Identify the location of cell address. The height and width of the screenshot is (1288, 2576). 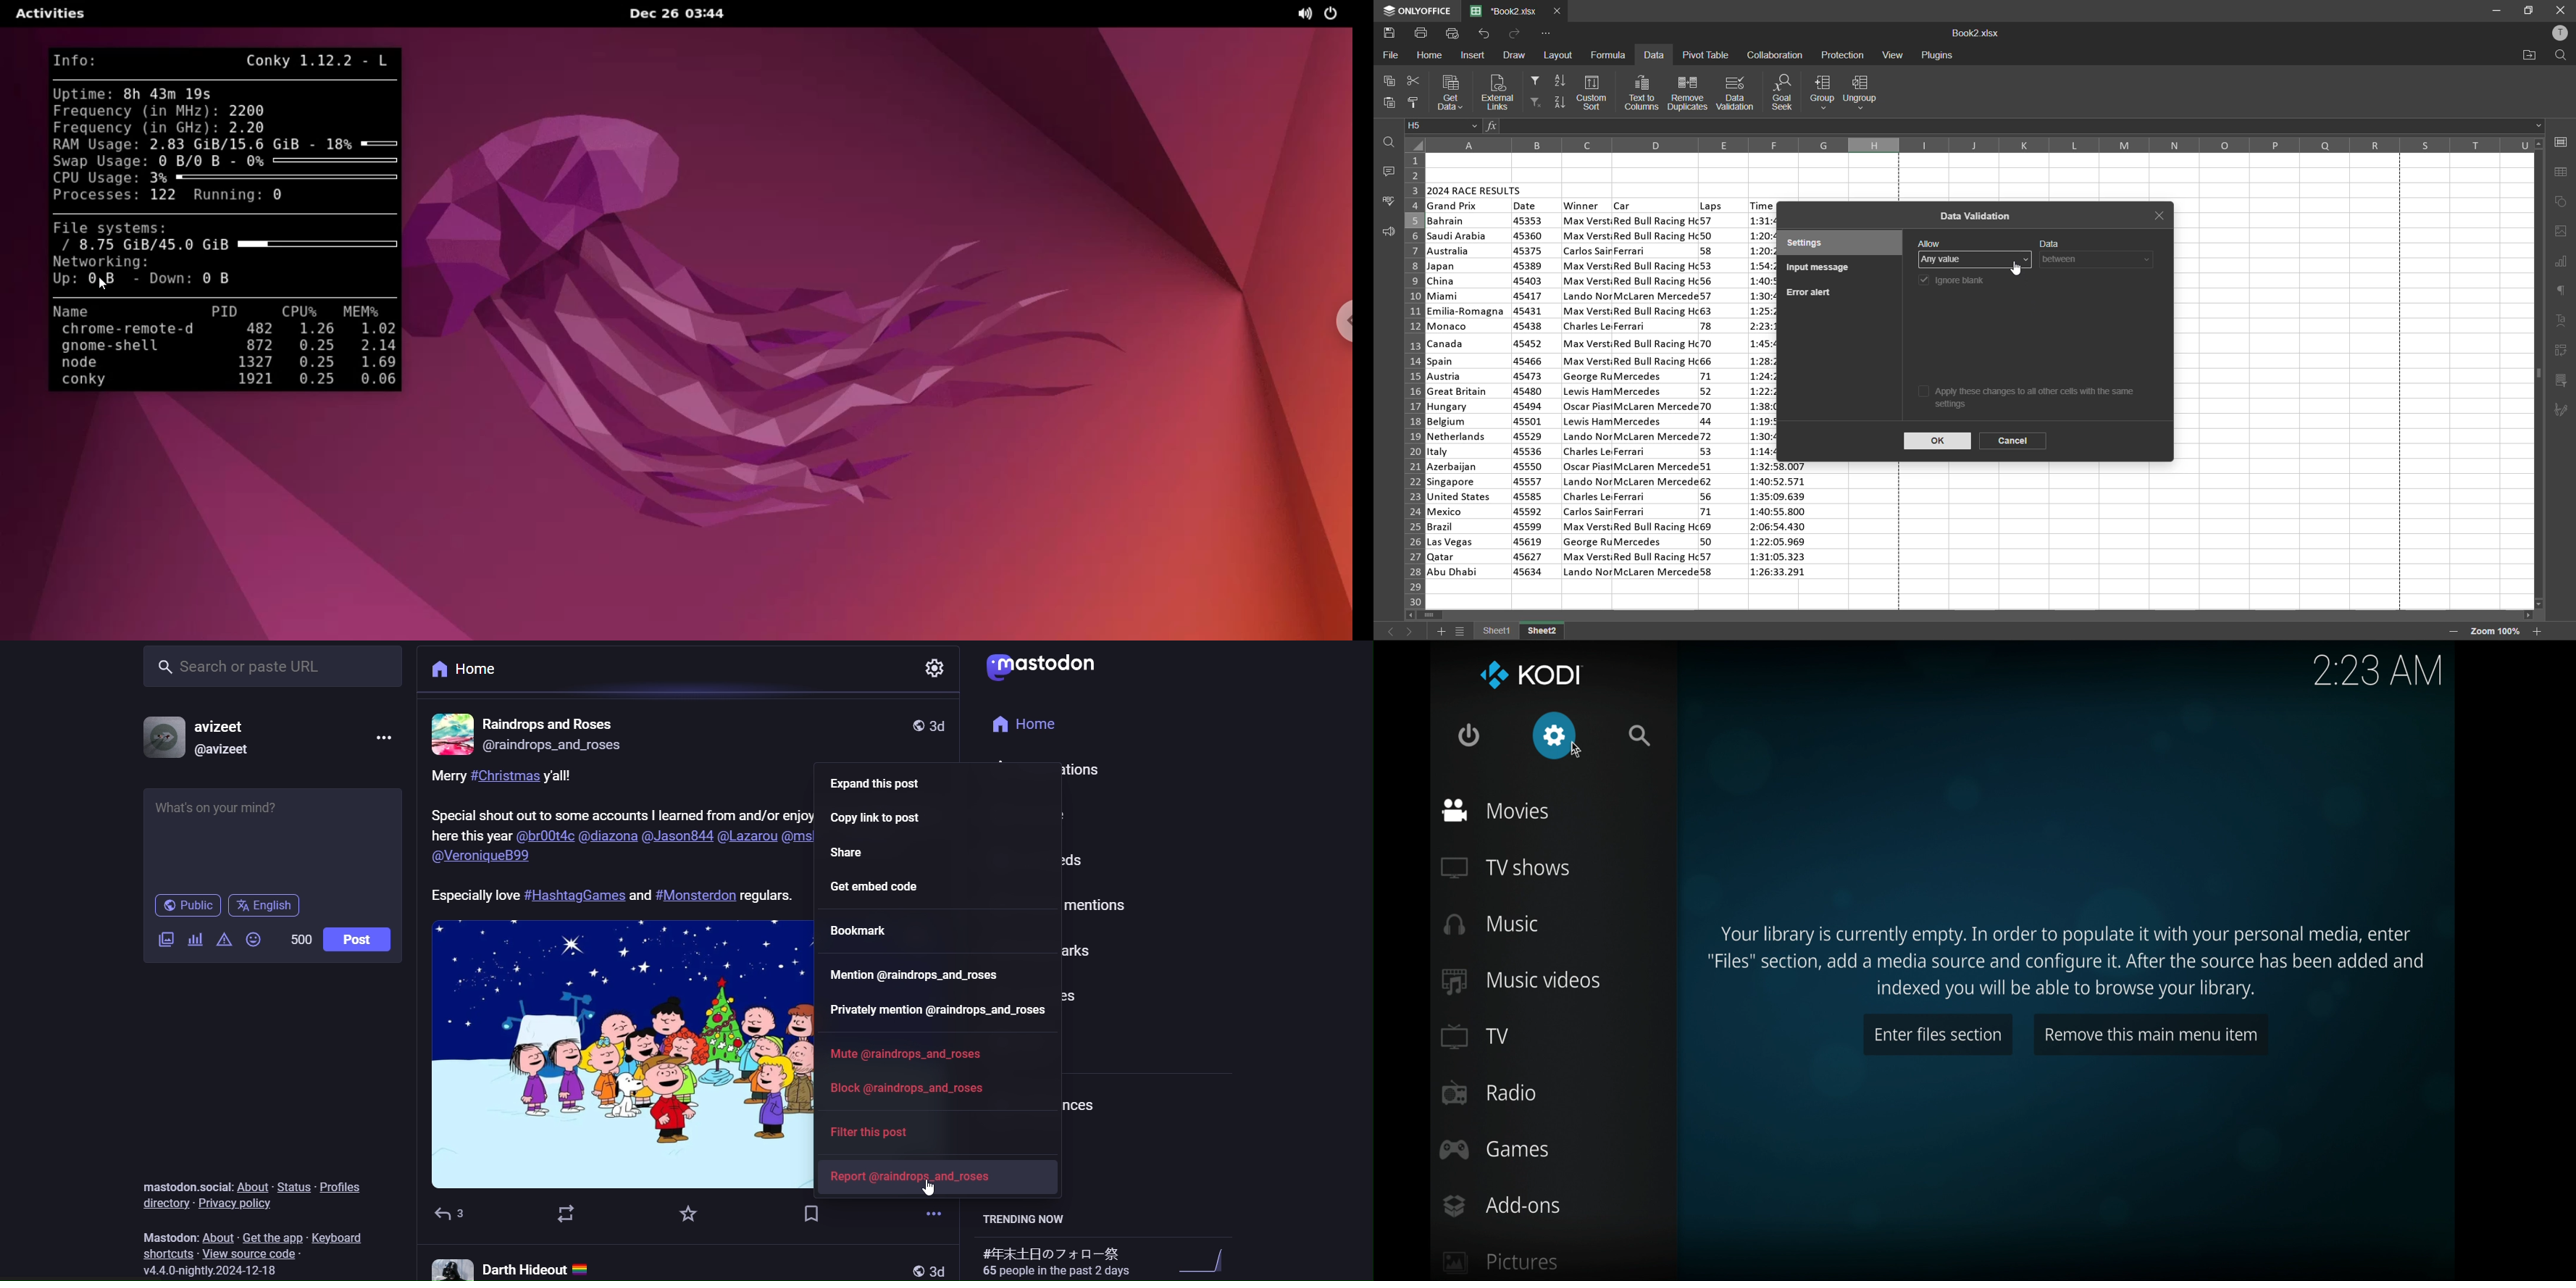
(1443, 126).